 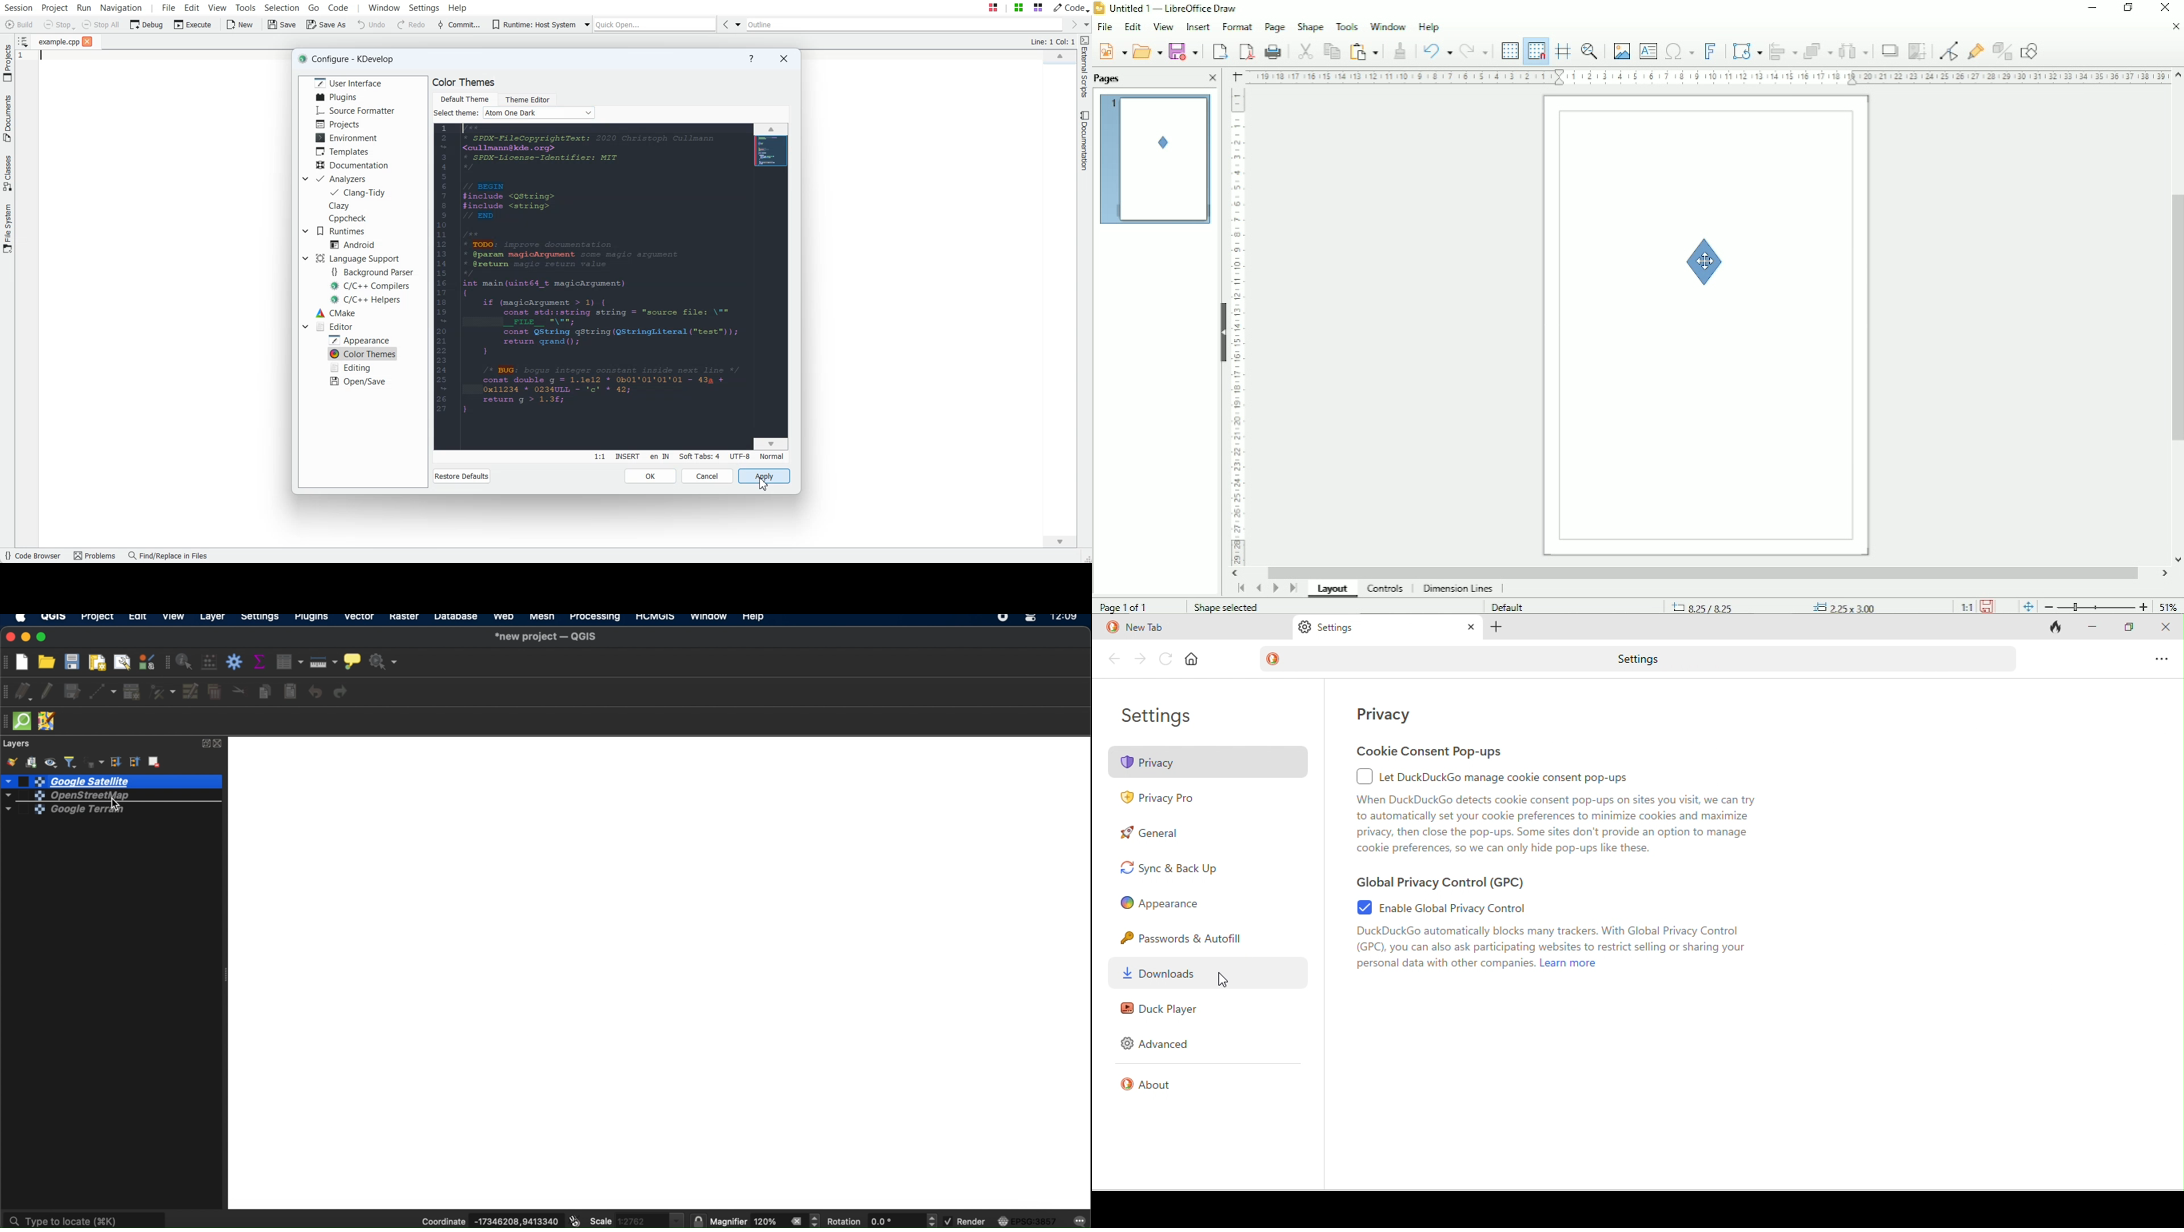 What do you see at coordinates (708, 619) in the screenshot?
I see `window` at bounding box center [708, 619].